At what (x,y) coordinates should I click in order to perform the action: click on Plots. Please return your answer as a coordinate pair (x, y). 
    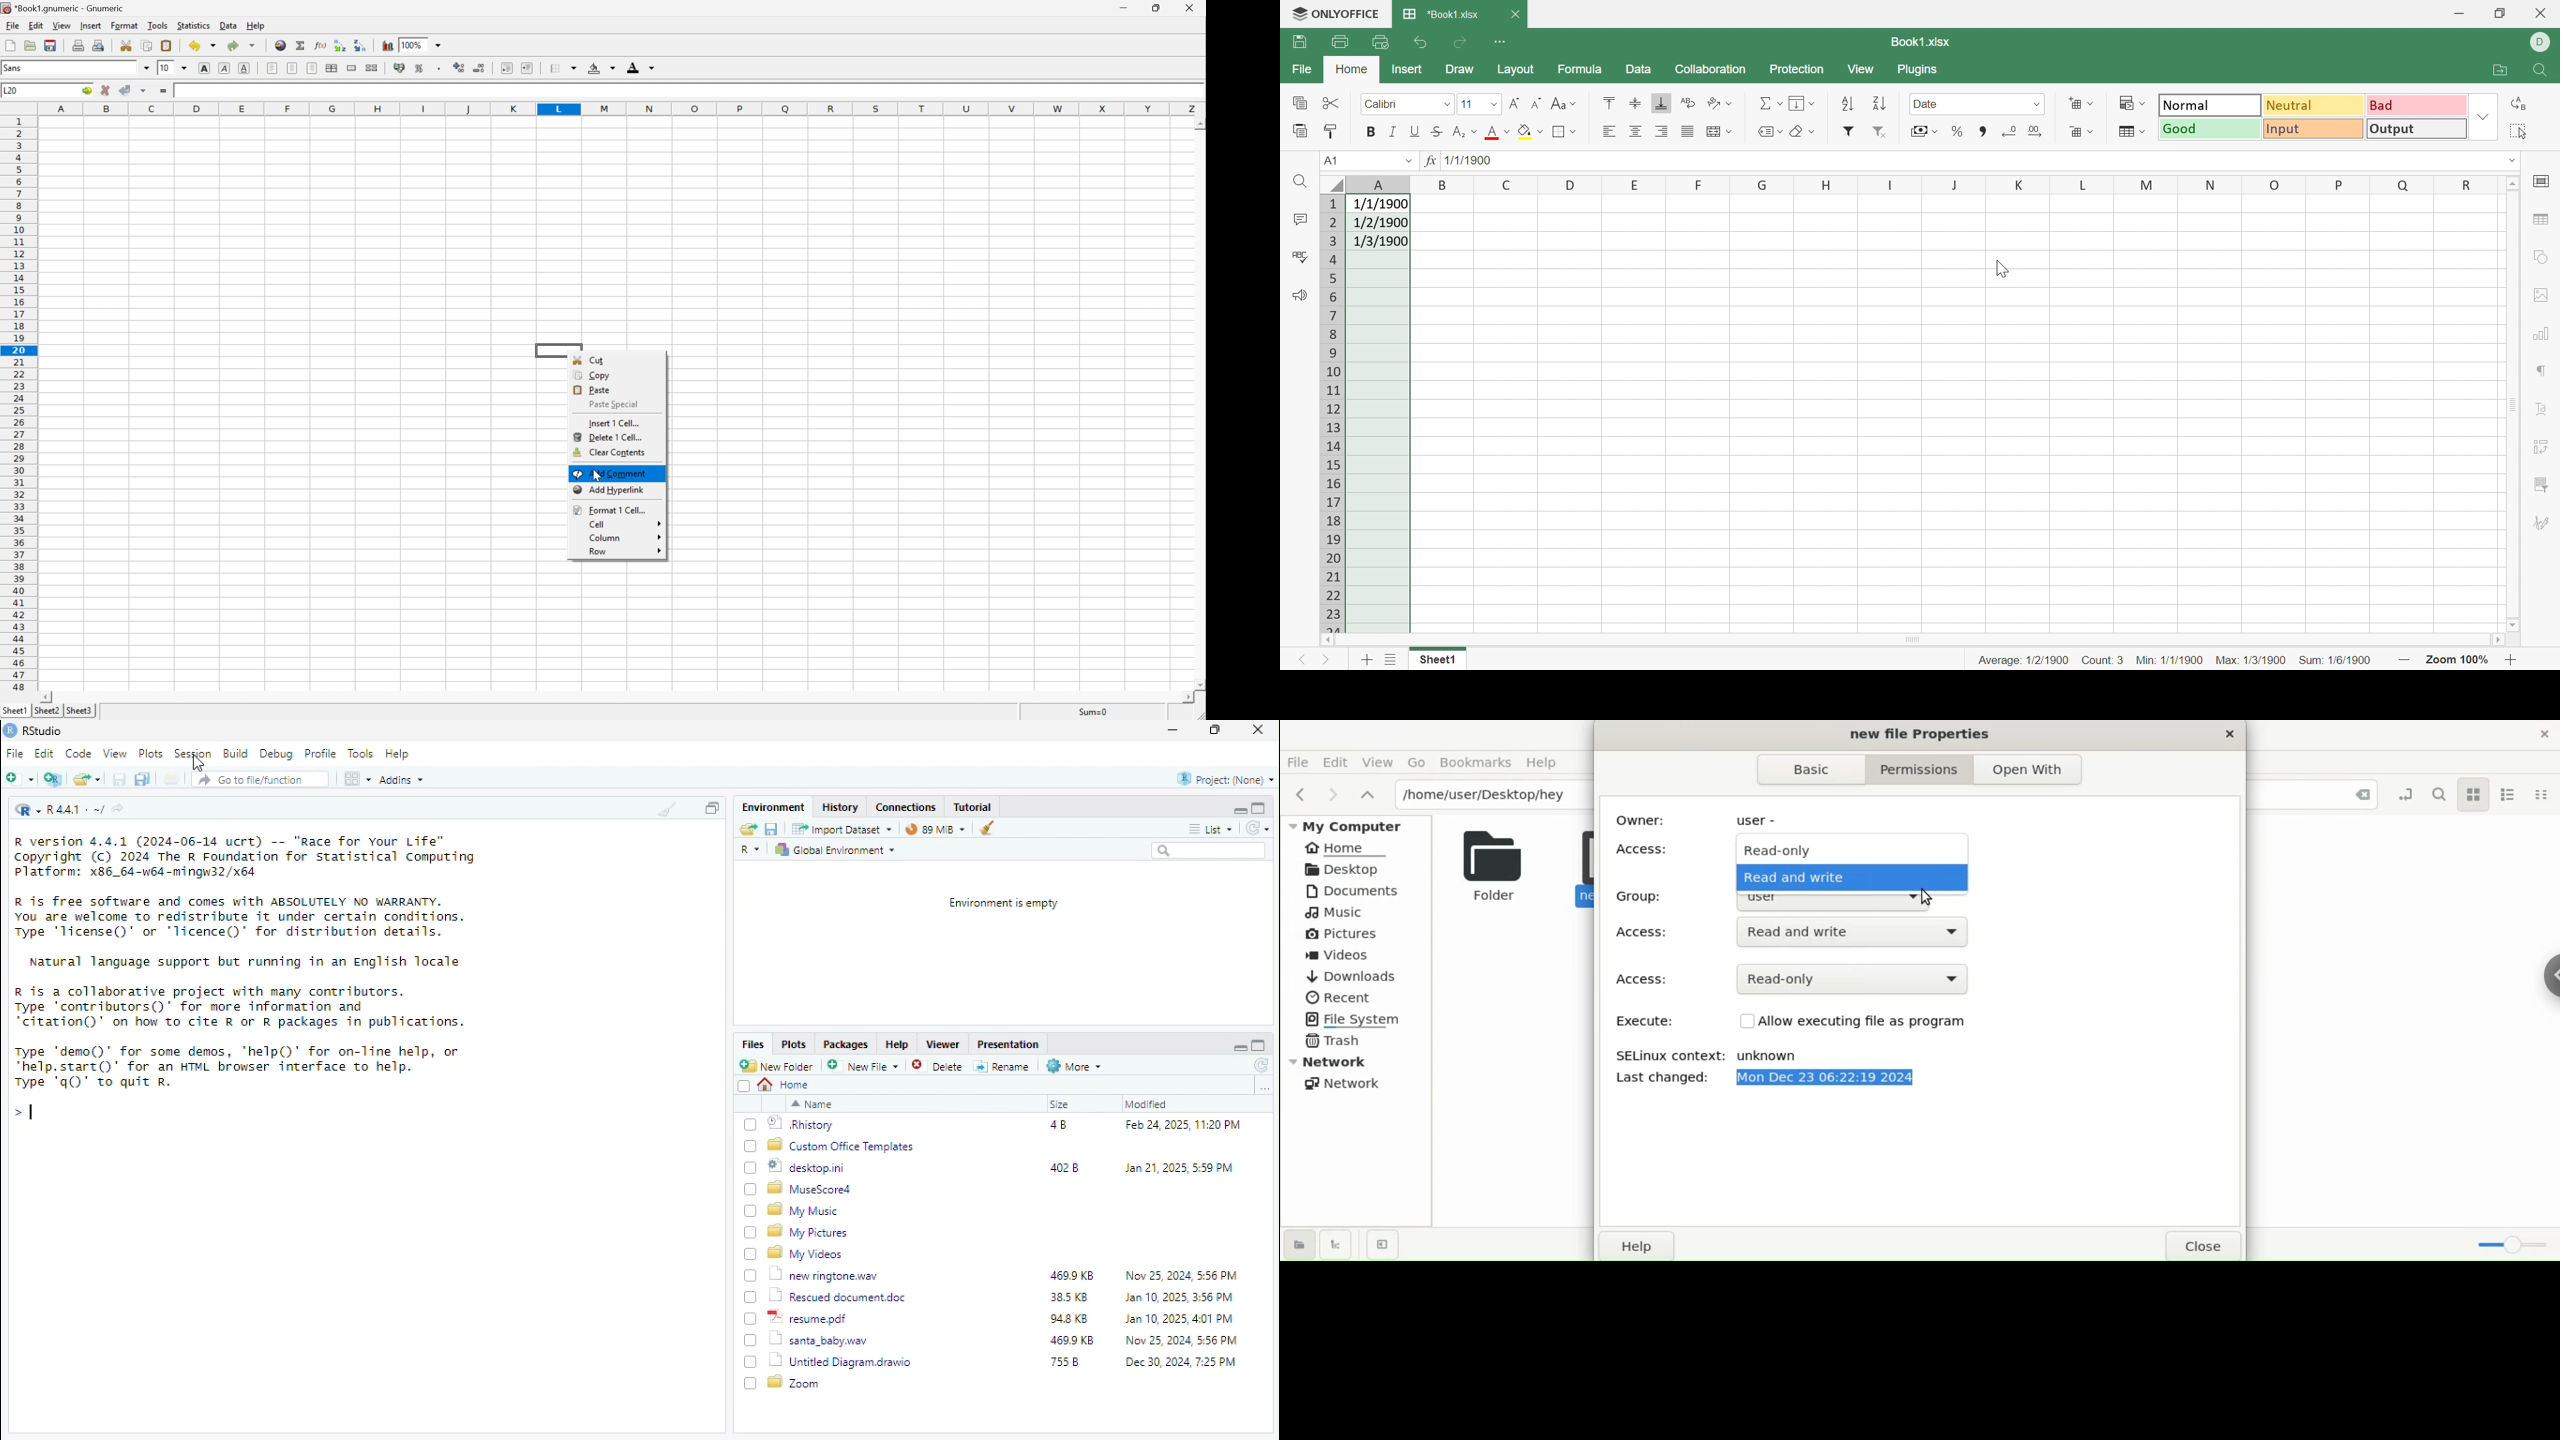
    Looking at the image, I should click on (151, 753).